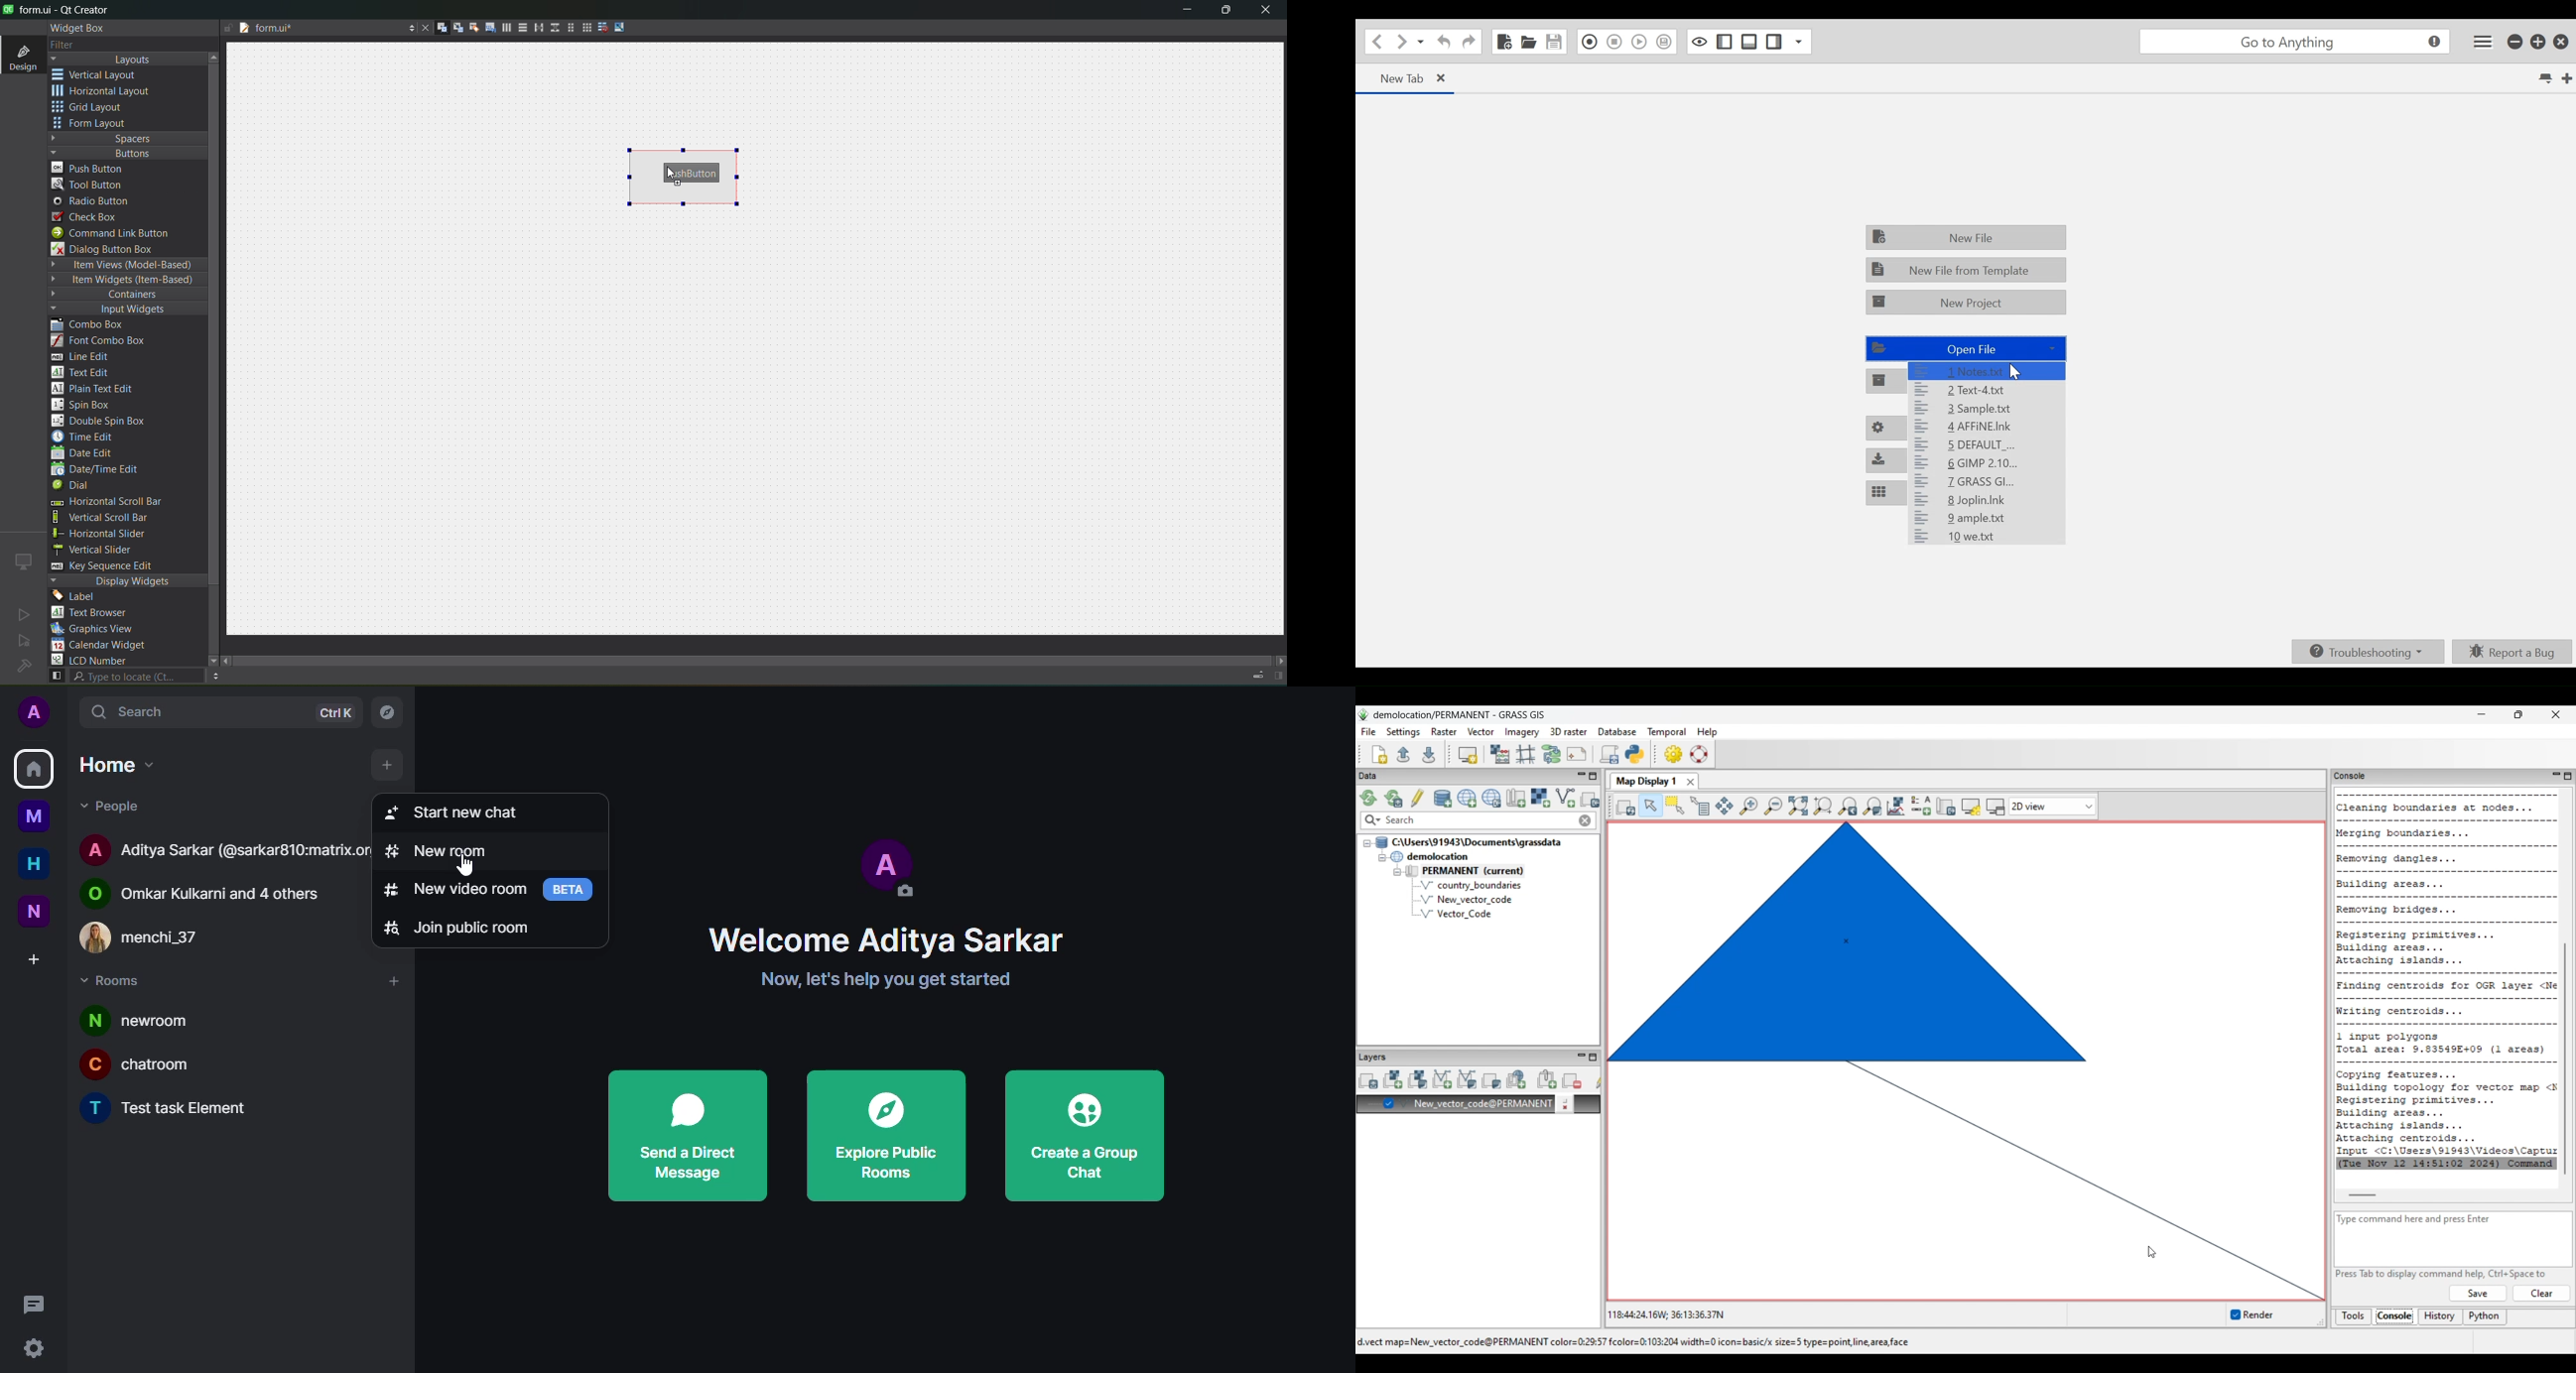  Describe the element at coordinates (228, 662) in the screenshot. I see `move left` at that location.